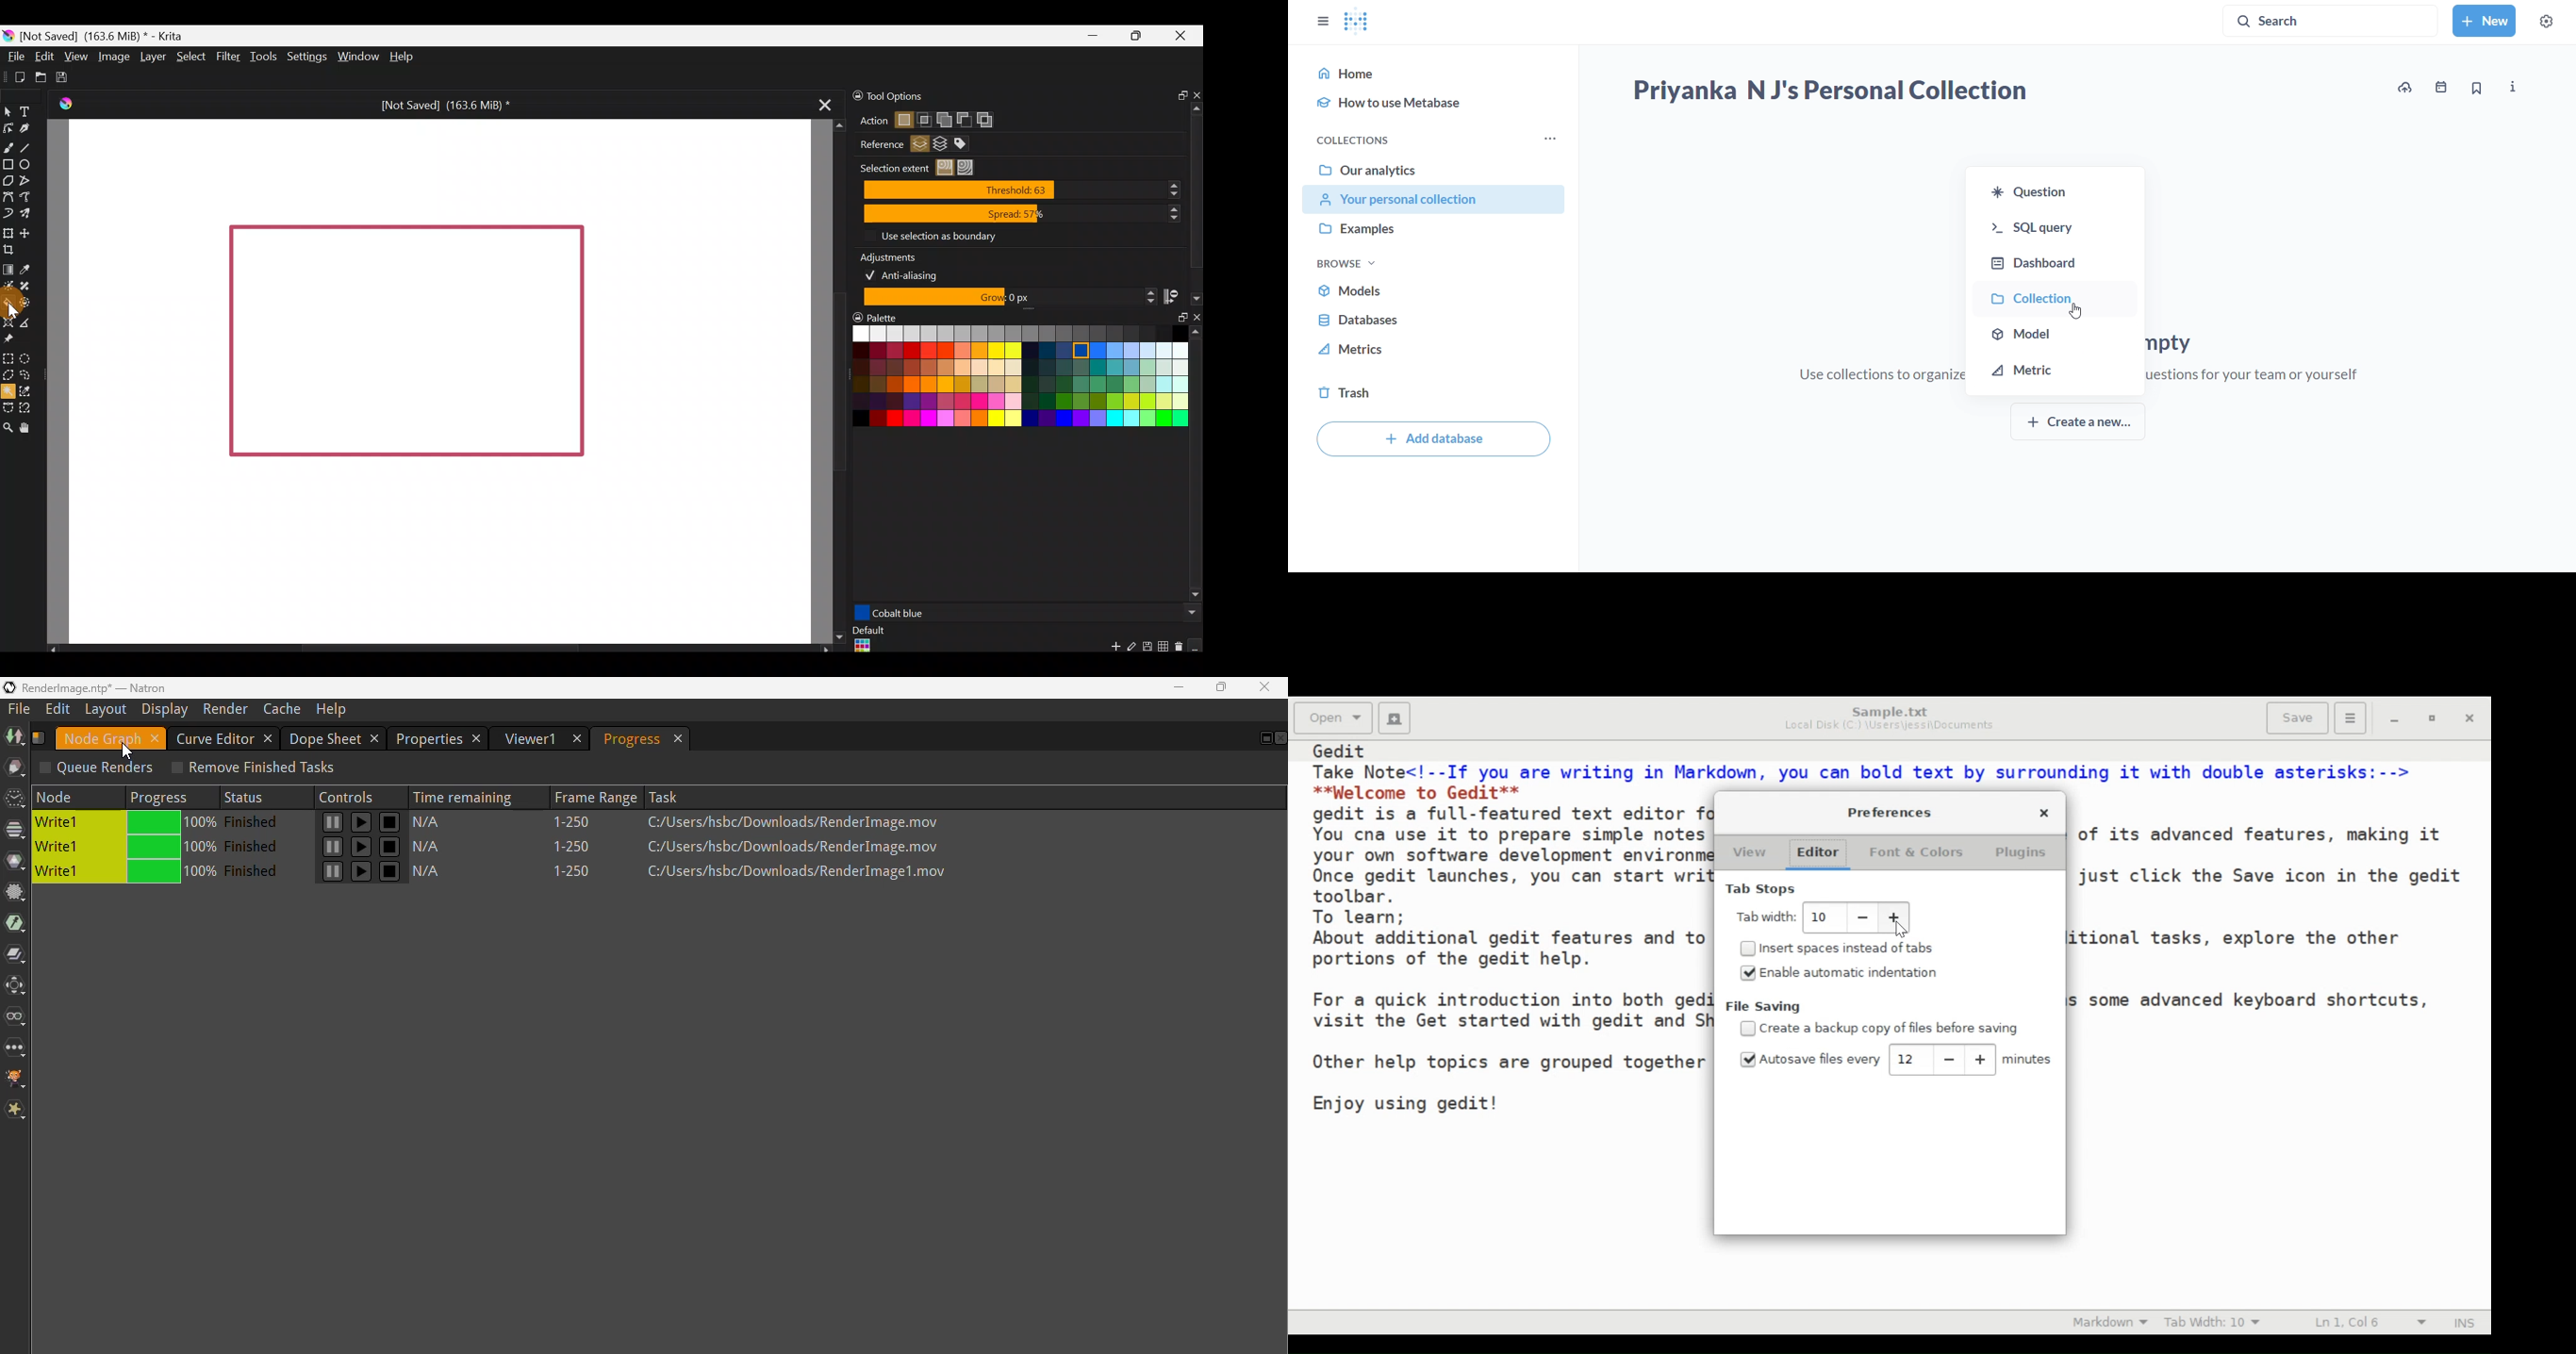 This screenshot has height=1372, width=2576. Describe the element at coordinates (2436, 721) in the screenshot. I see `restore` at that location.